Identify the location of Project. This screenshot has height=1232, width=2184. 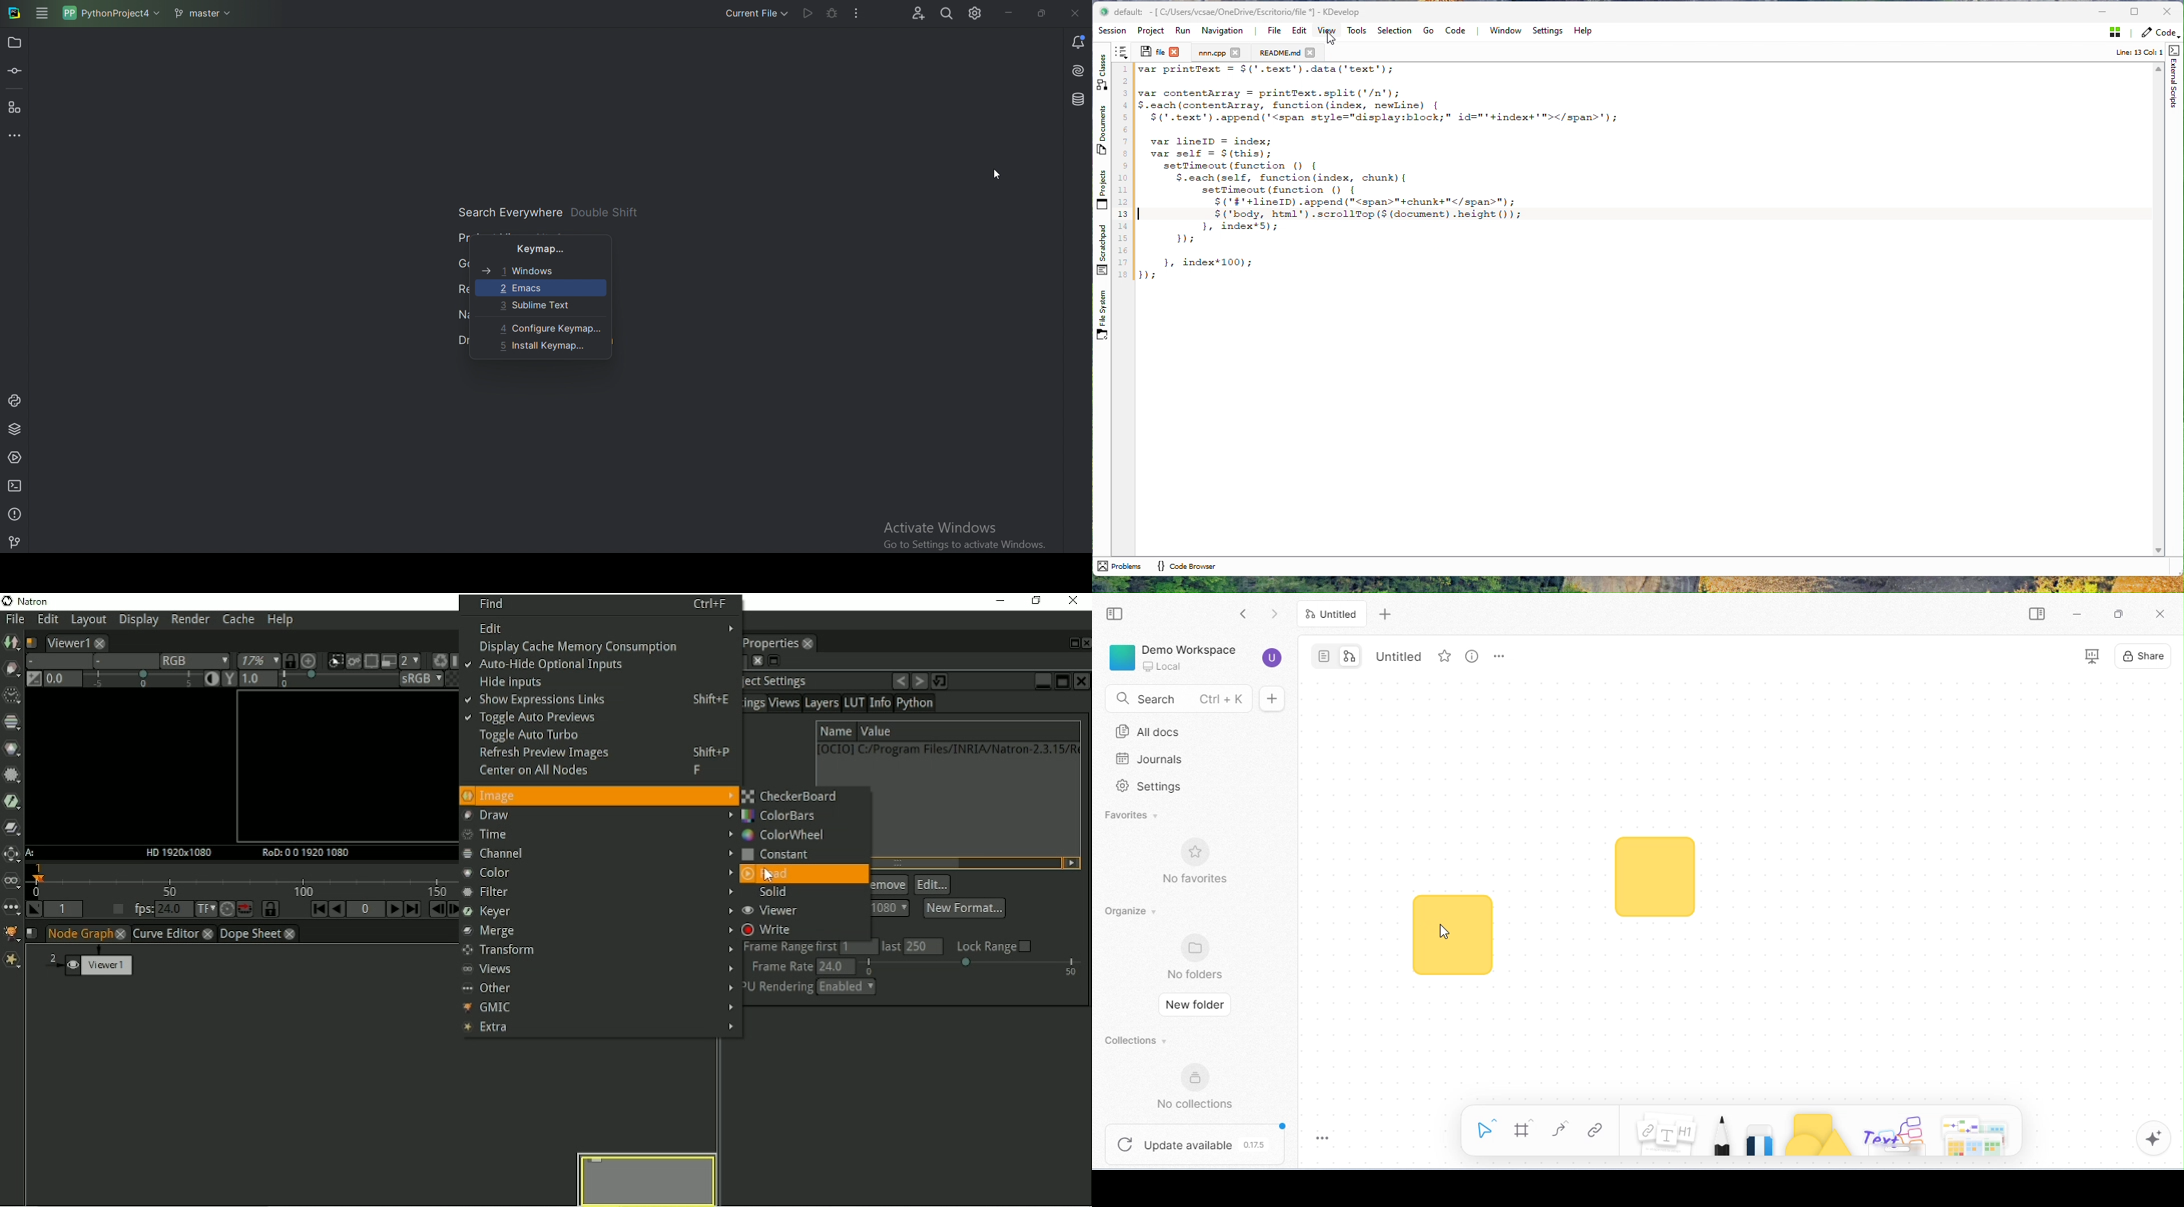
(16, 43).